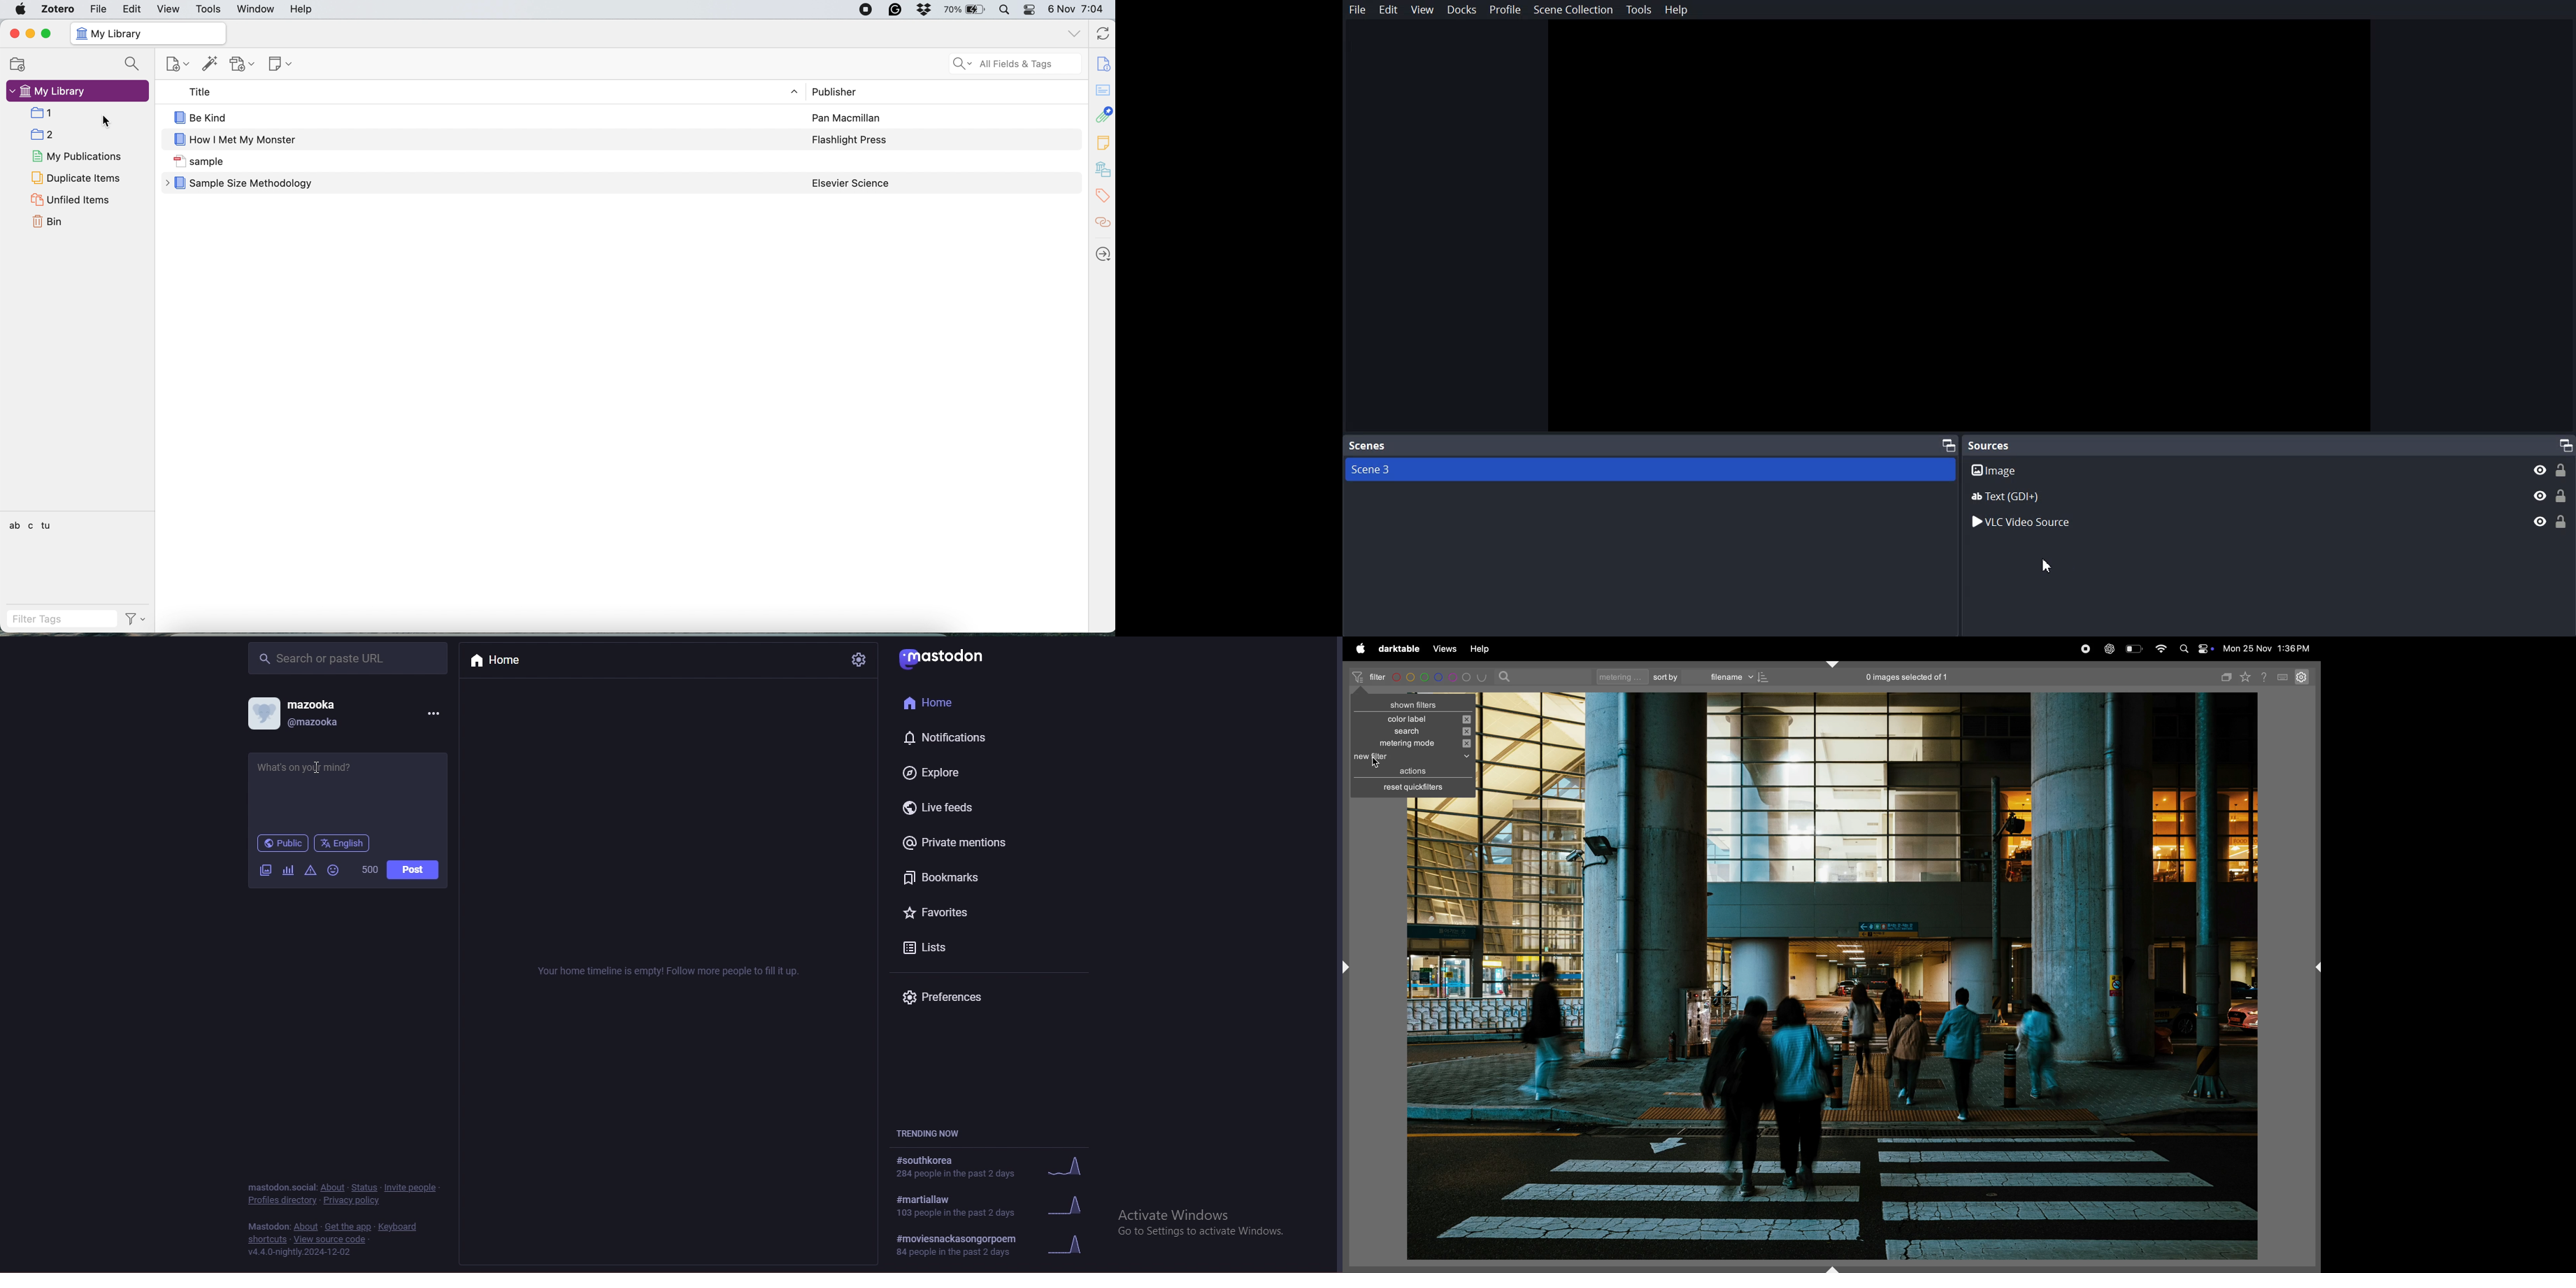 The image size is (2576, 1288). I want to click on abstract, so click(1103, 90).